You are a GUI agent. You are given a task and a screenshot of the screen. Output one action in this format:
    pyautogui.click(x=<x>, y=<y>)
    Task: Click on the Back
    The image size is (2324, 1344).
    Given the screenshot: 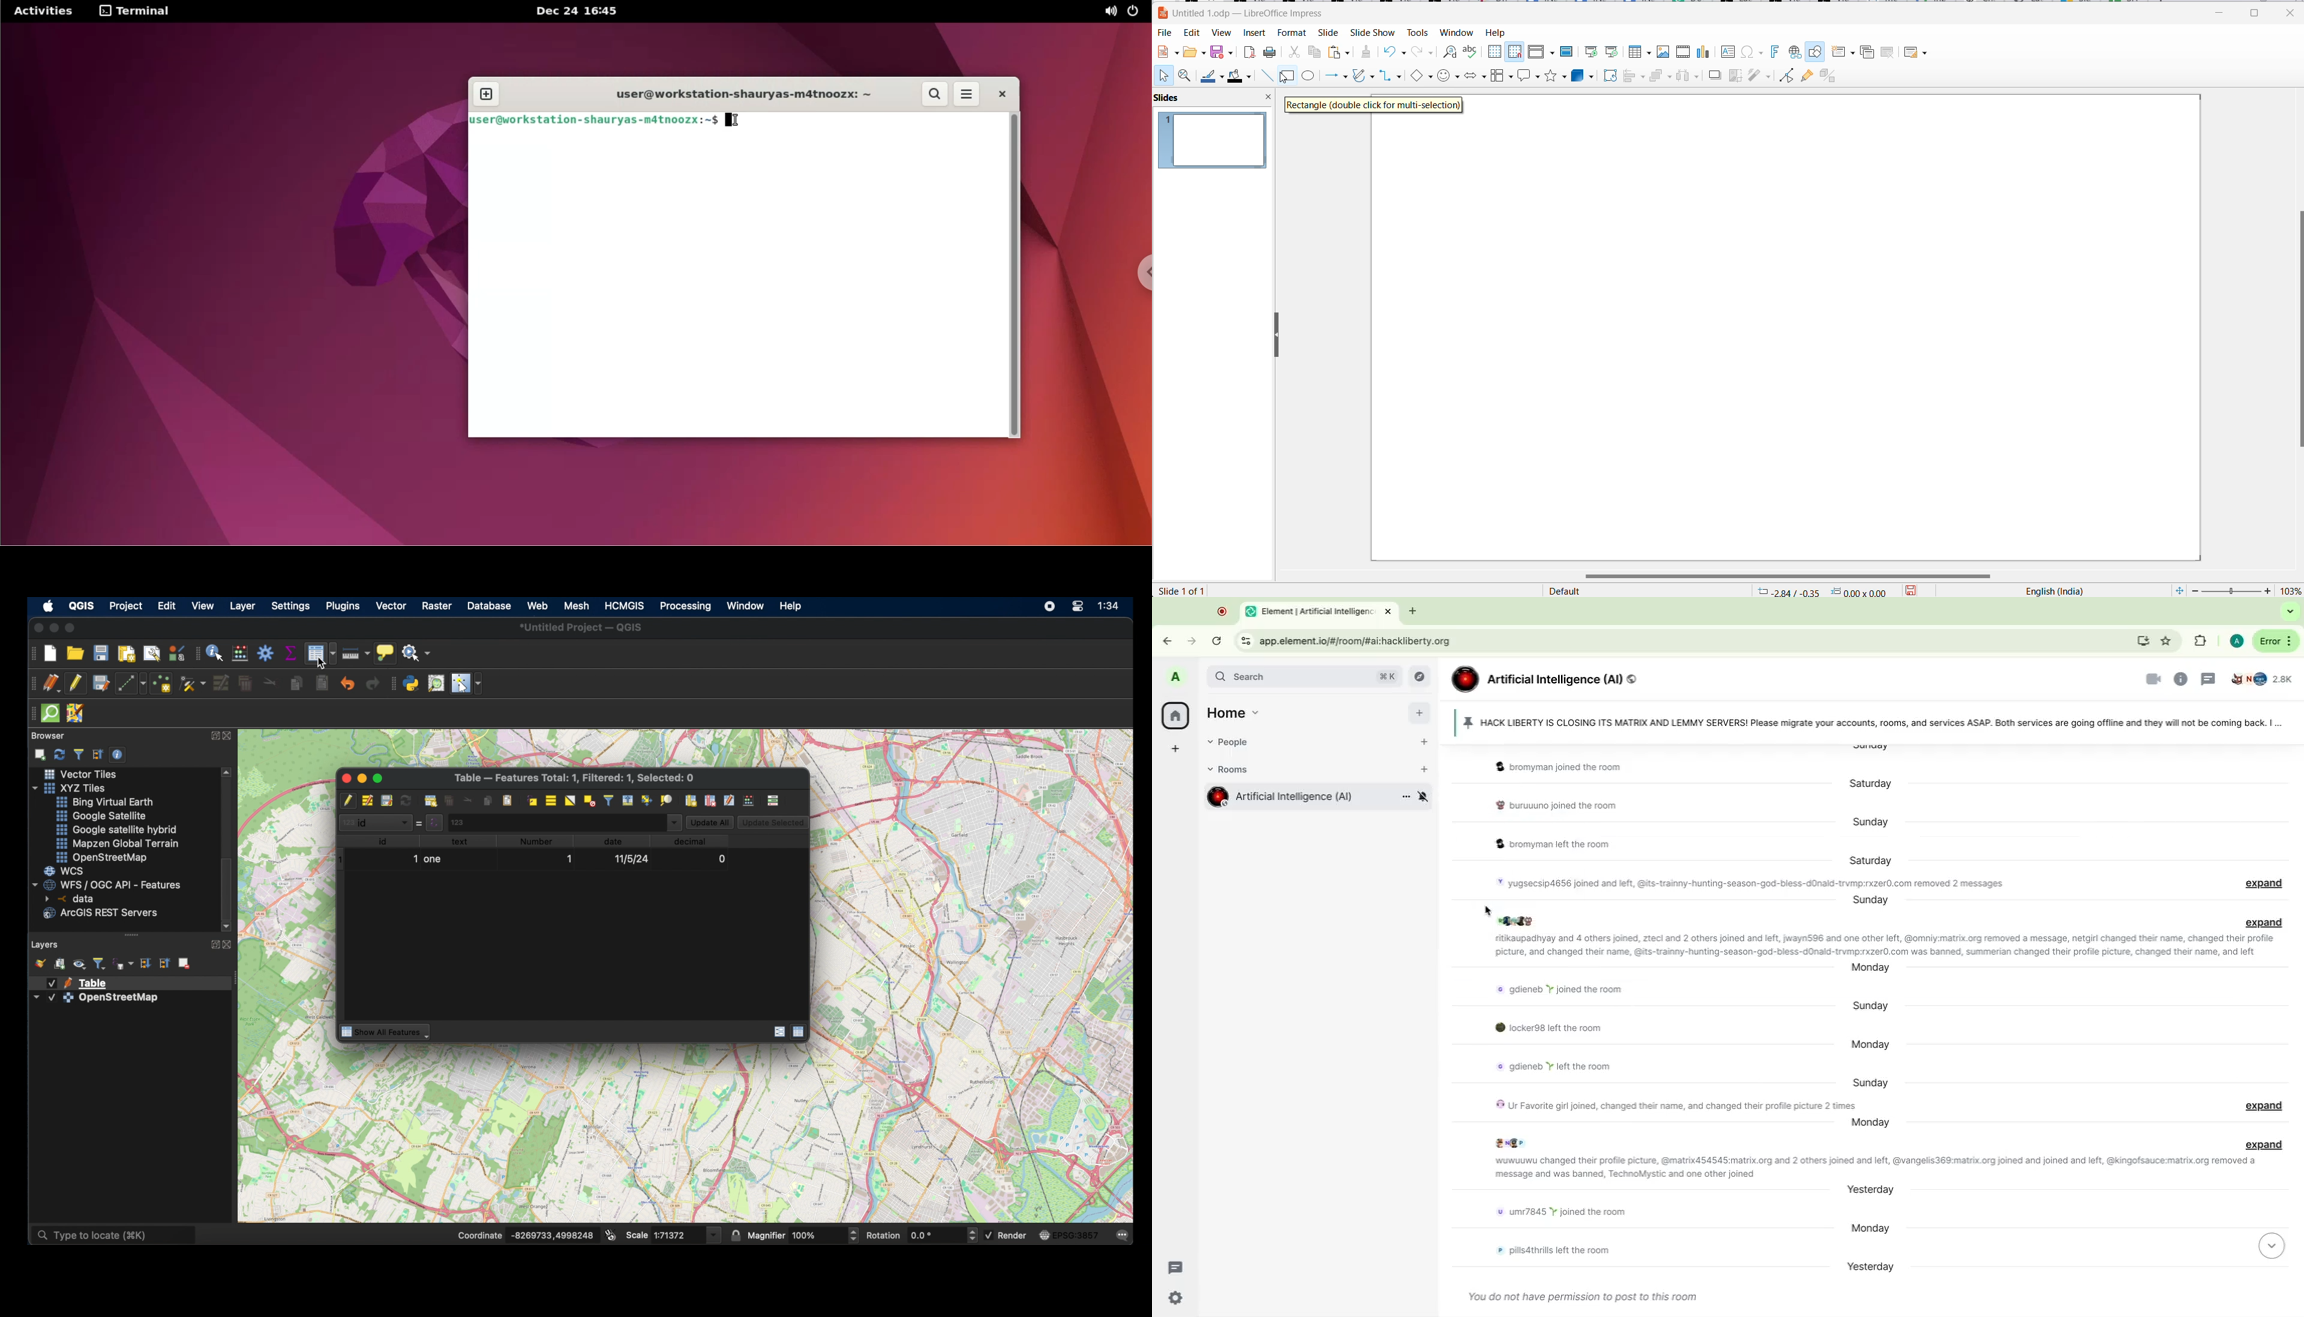 What is the action you would take?
    pyautogui.click(x=1170, y=638)
    